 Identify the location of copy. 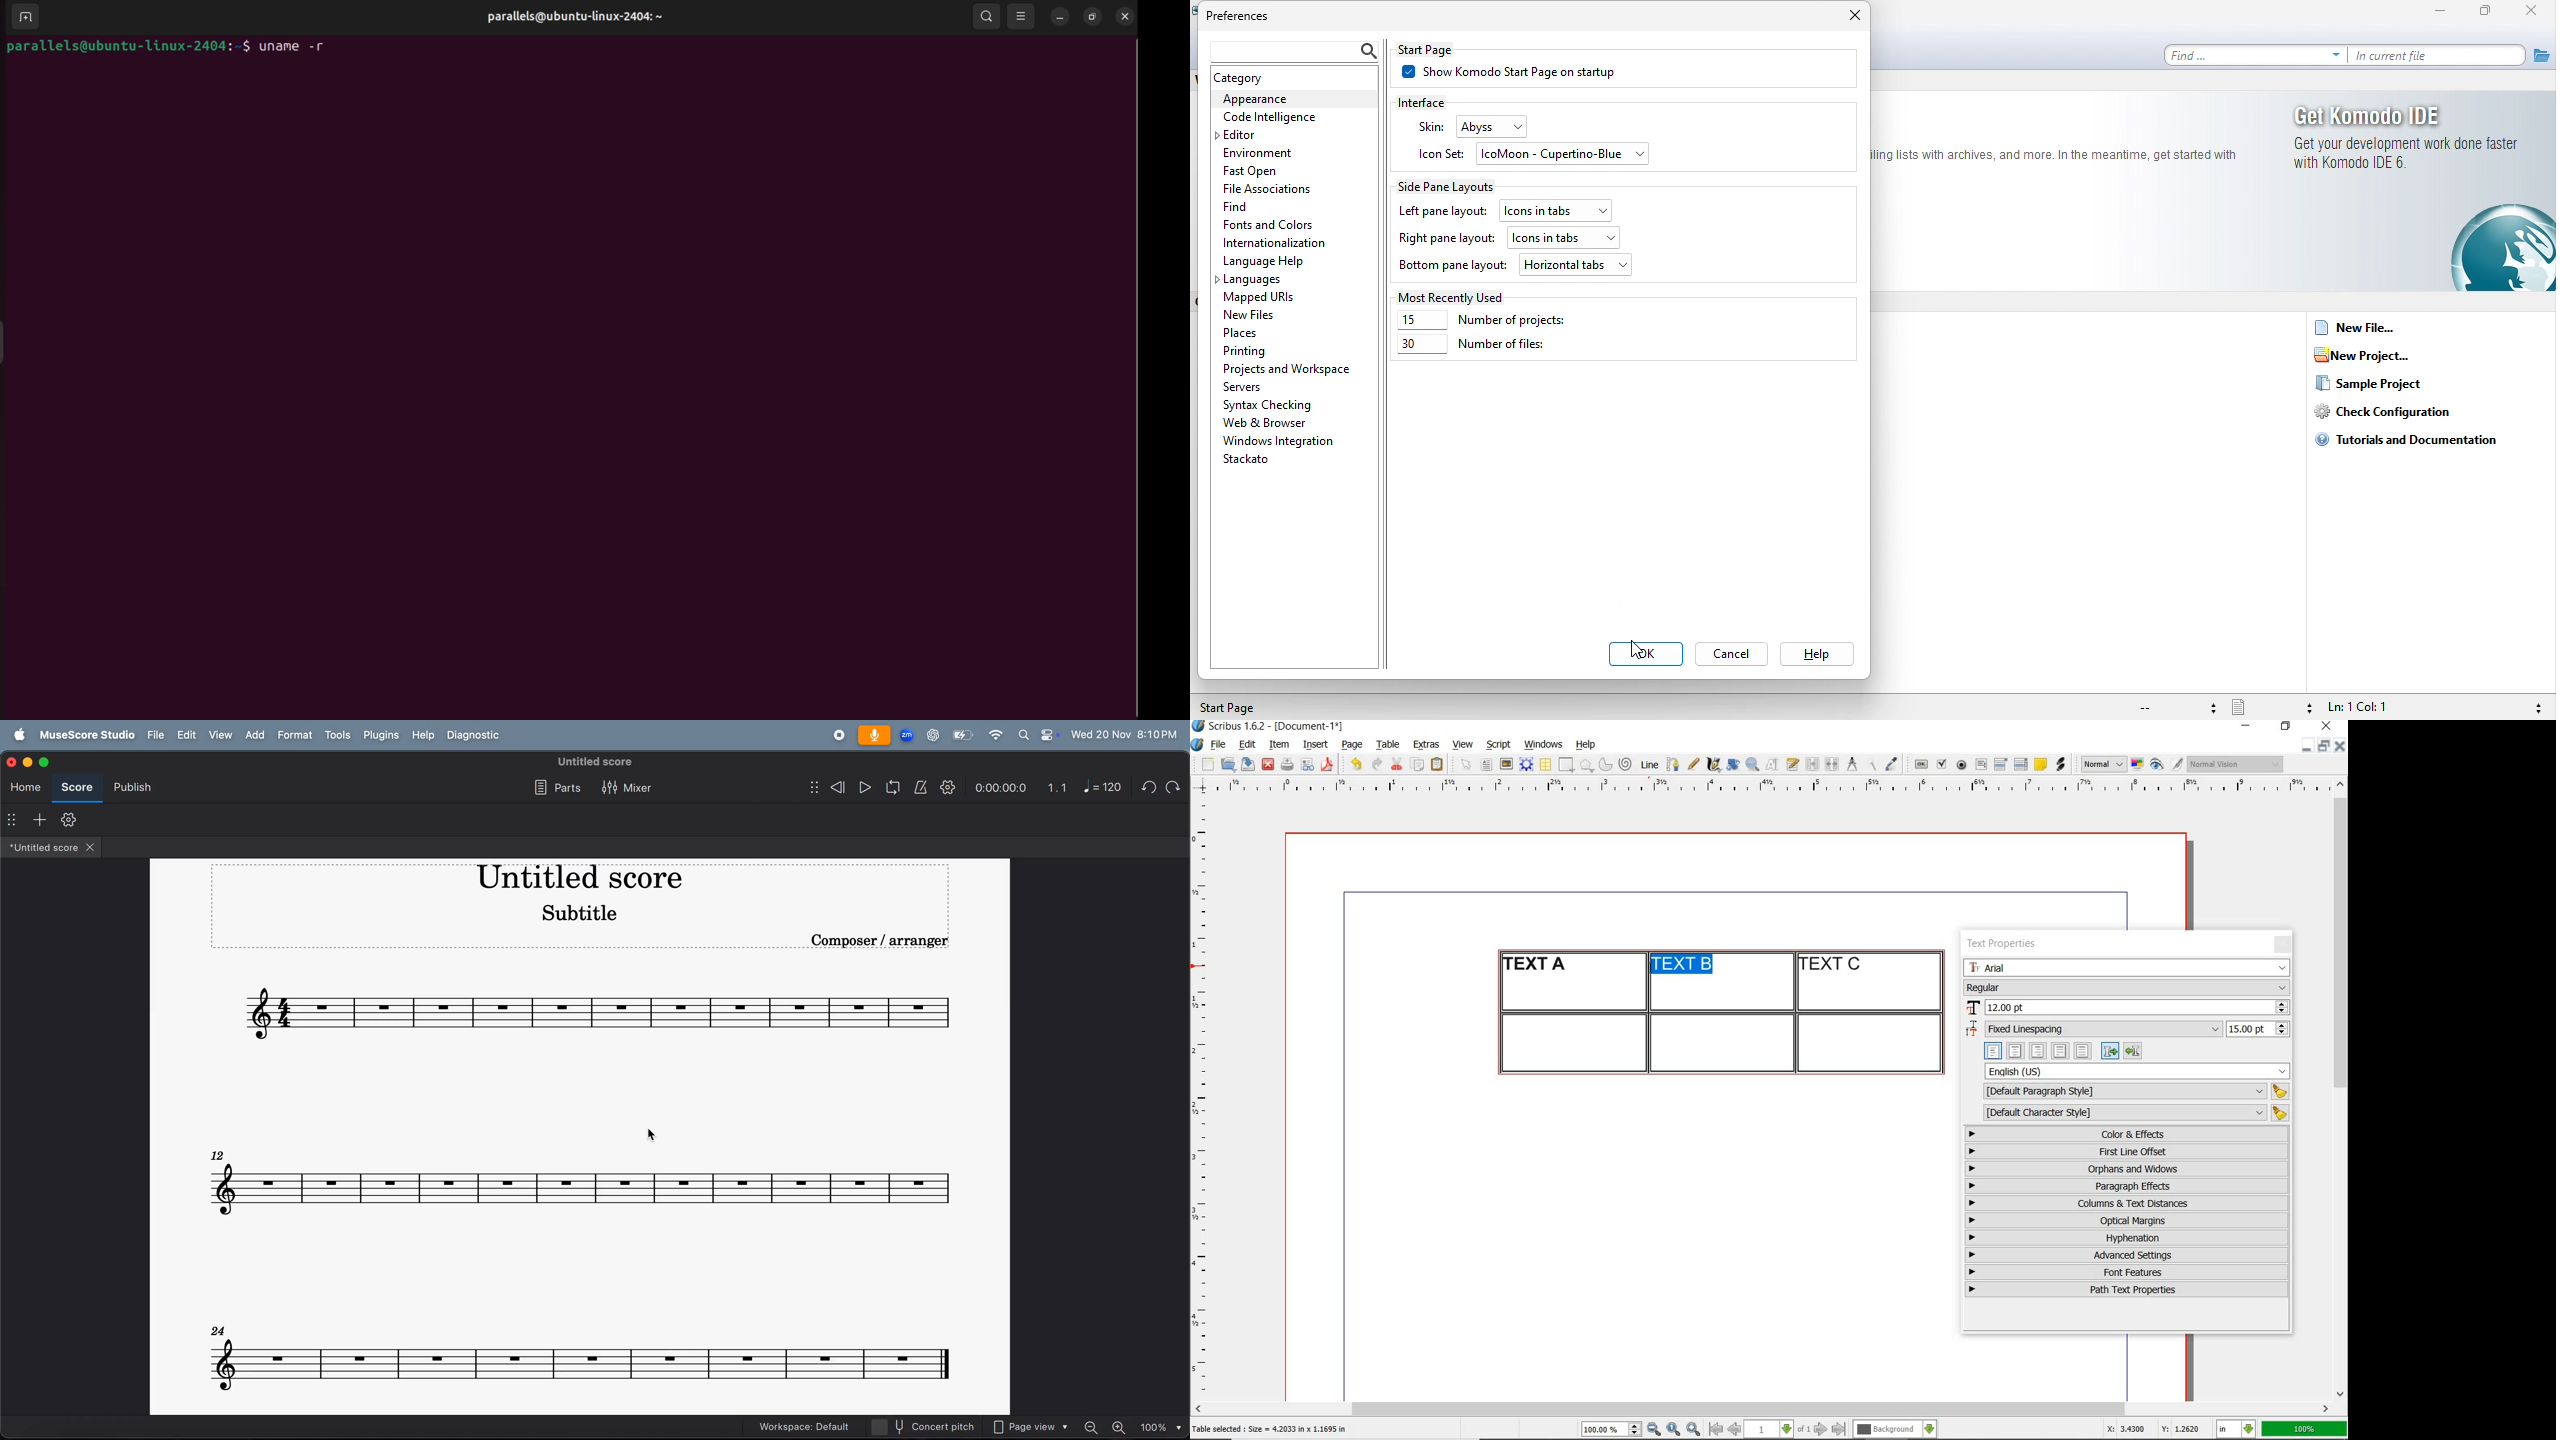
(1418, 766).